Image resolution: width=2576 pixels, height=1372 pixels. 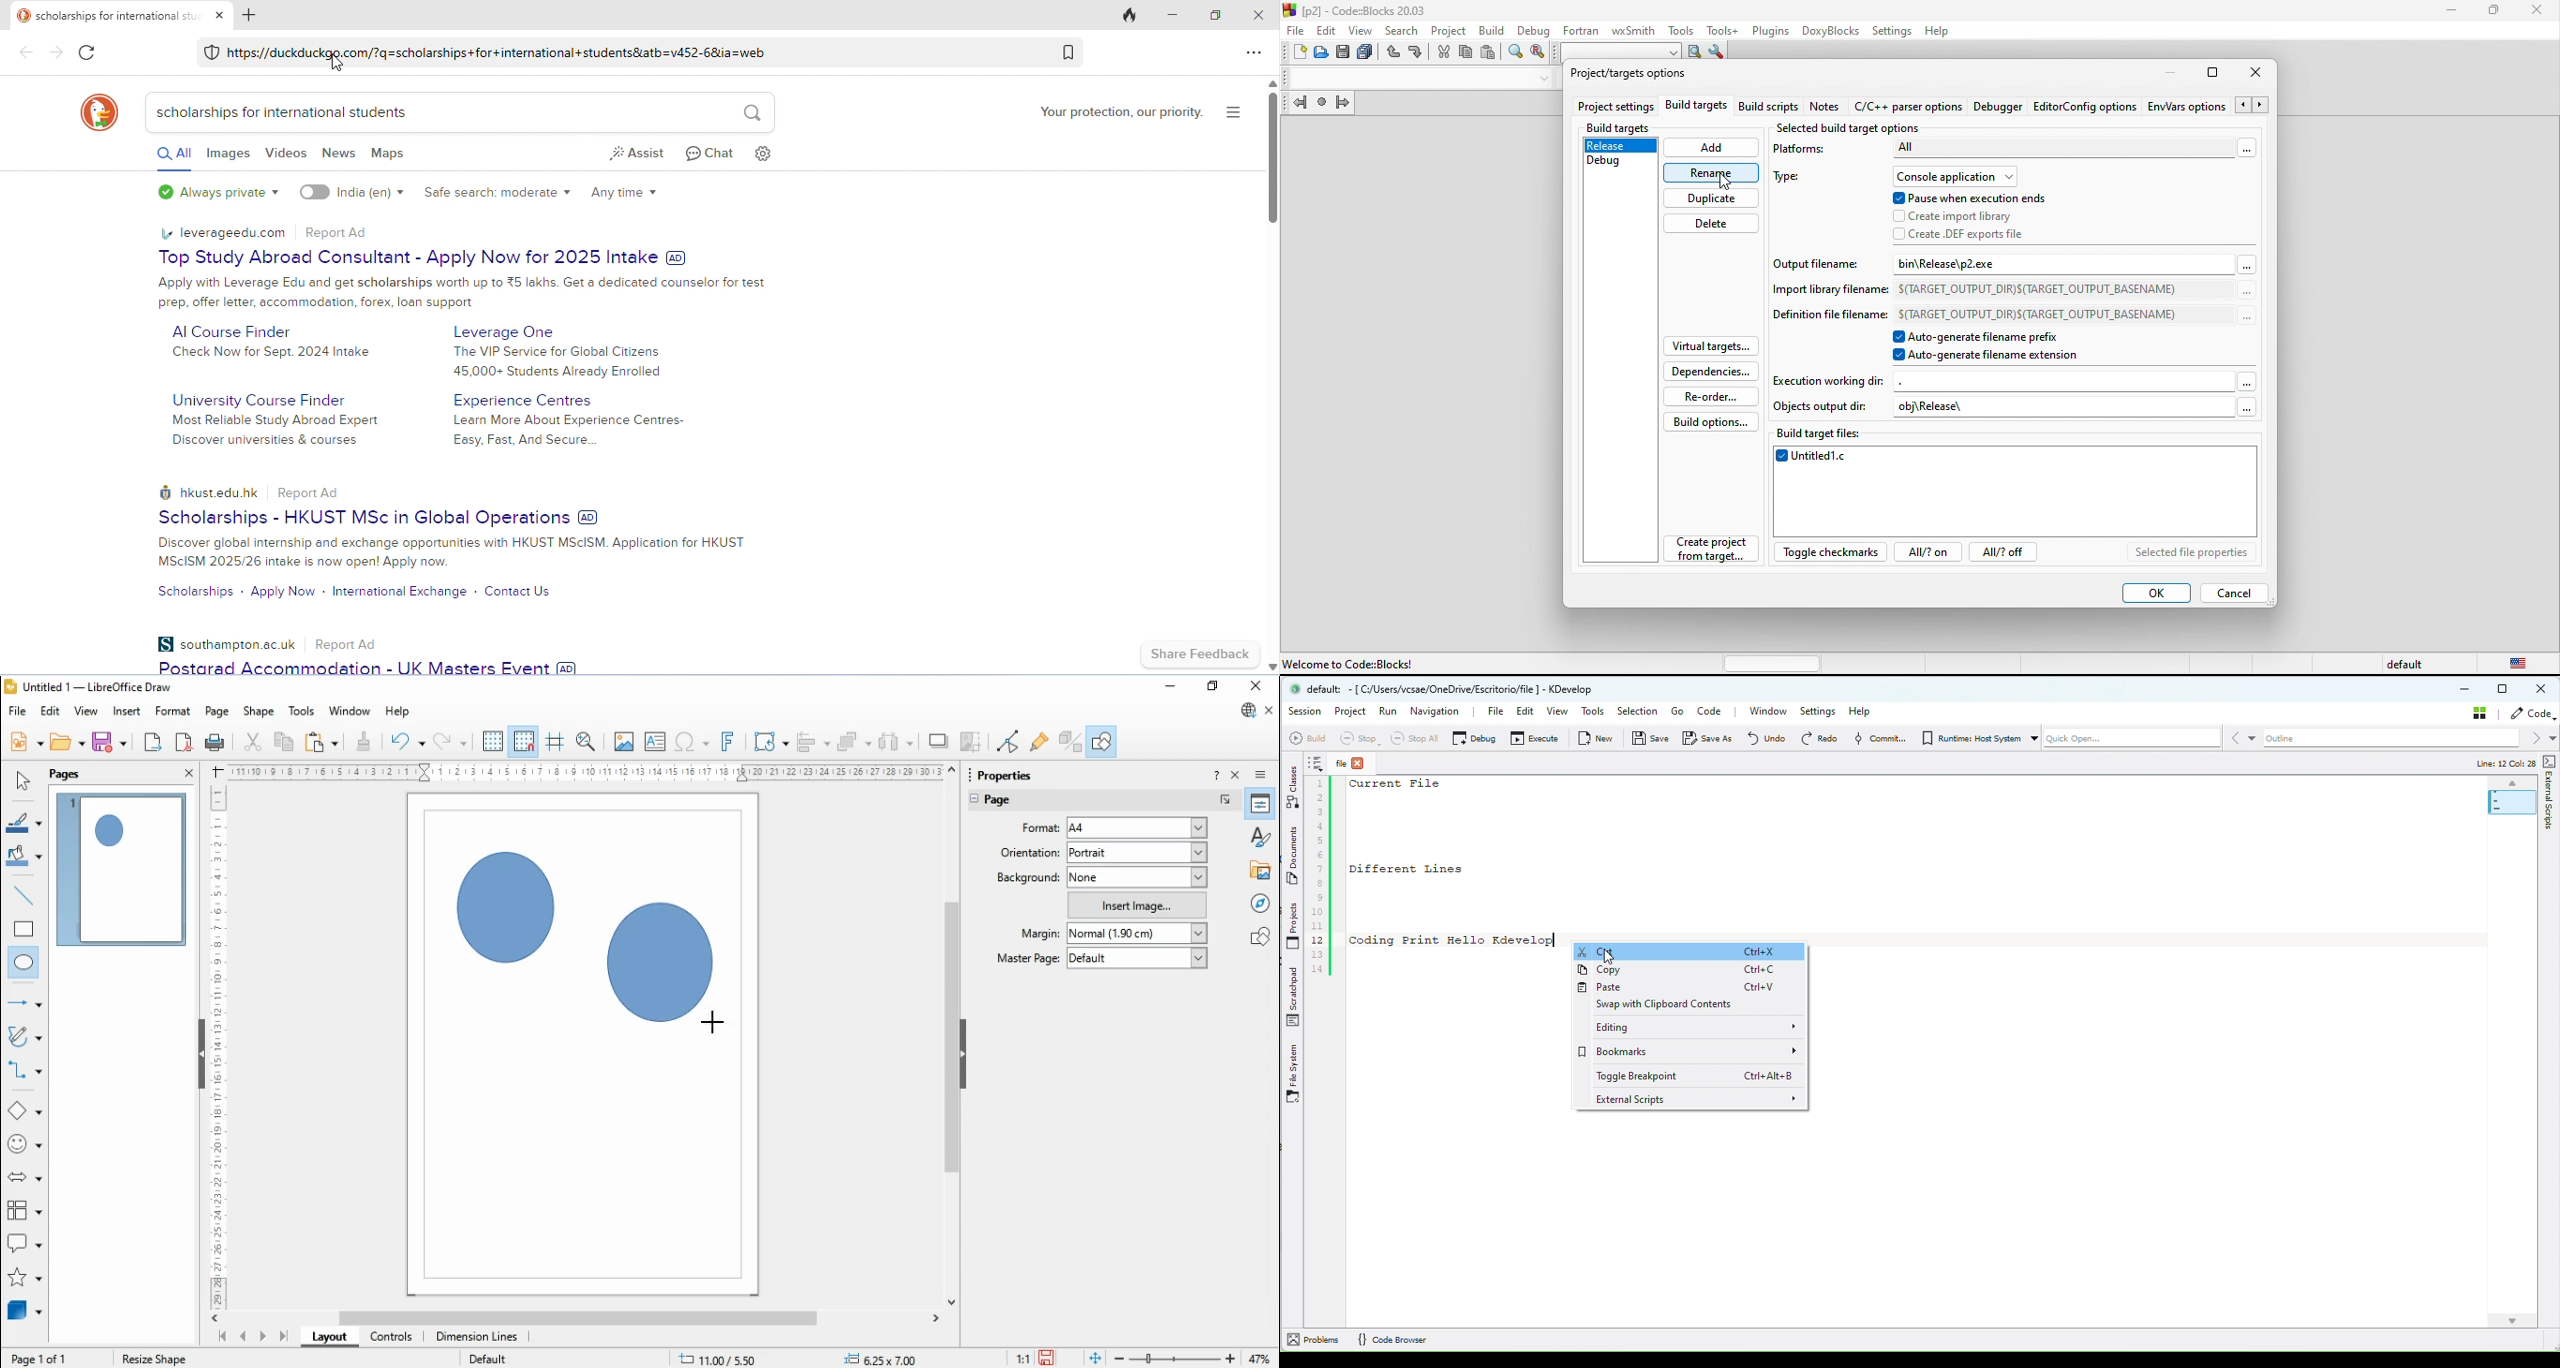 I want to click on insert text box, so click(x=654, y=741).